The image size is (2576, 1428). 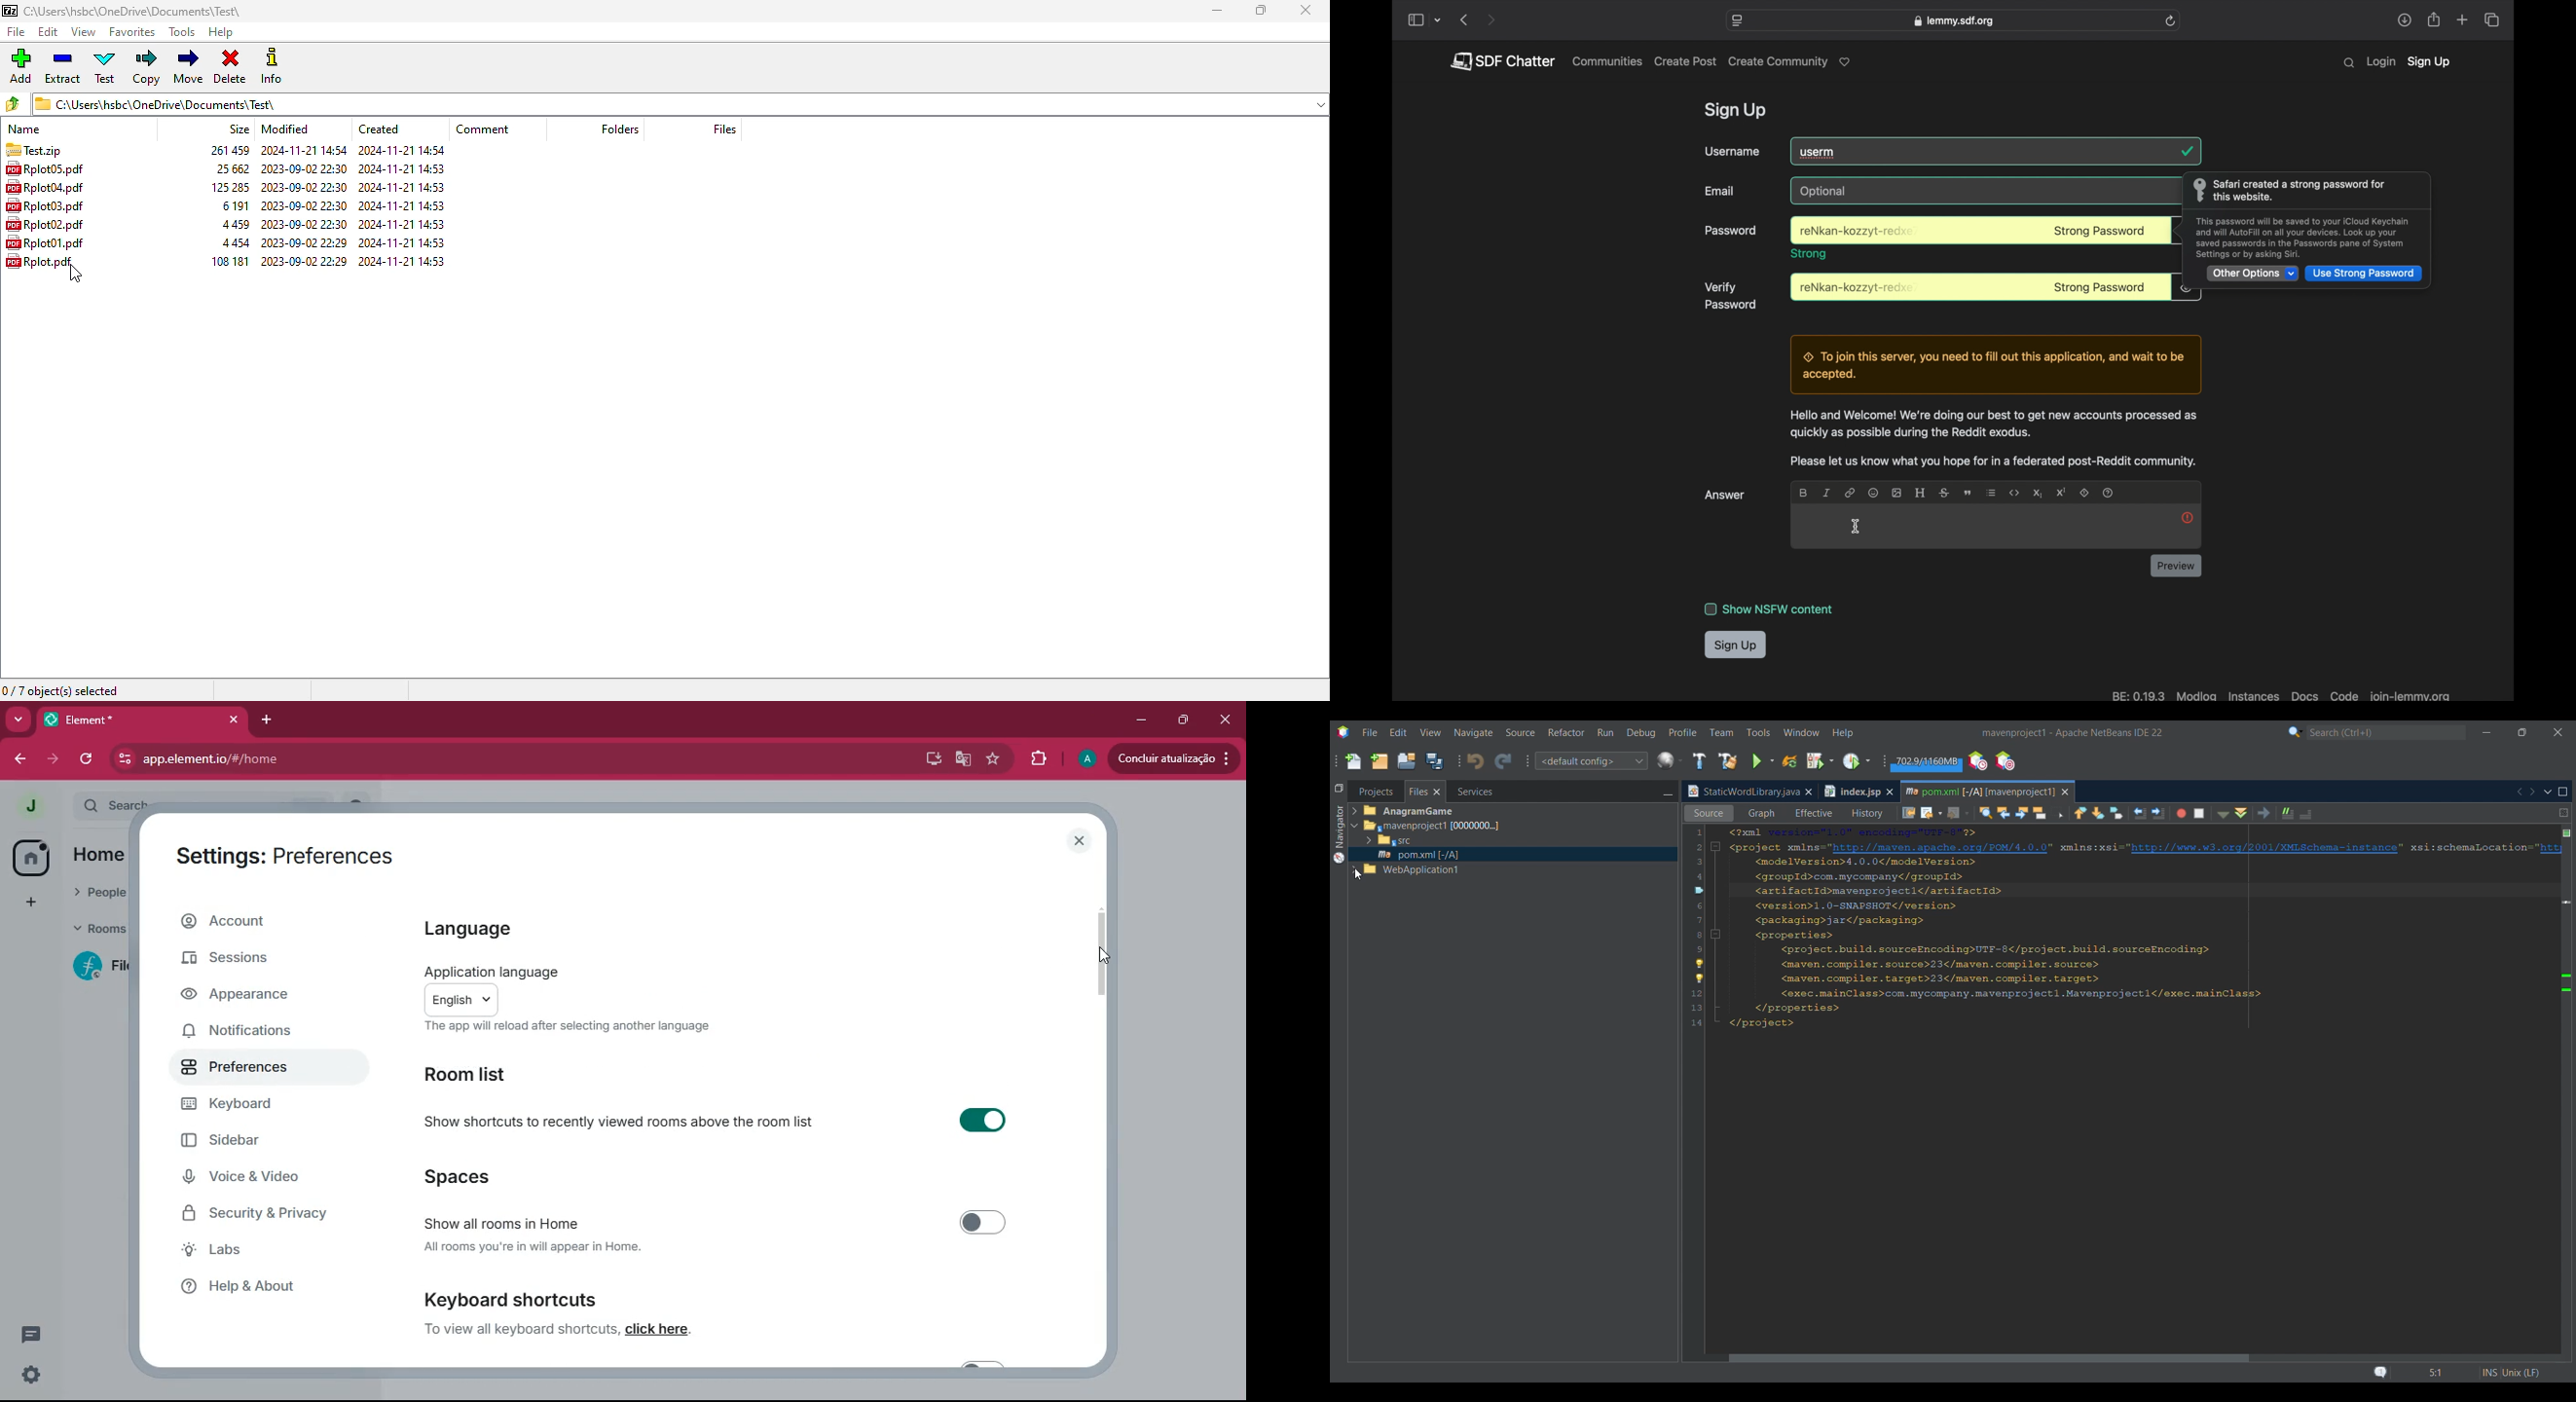 What do you see at coordinates (720, 1122) in the screenshot?
I see `Show shortcuts to recently viewed rooms above the room list` at bounding box center [720, 1122].